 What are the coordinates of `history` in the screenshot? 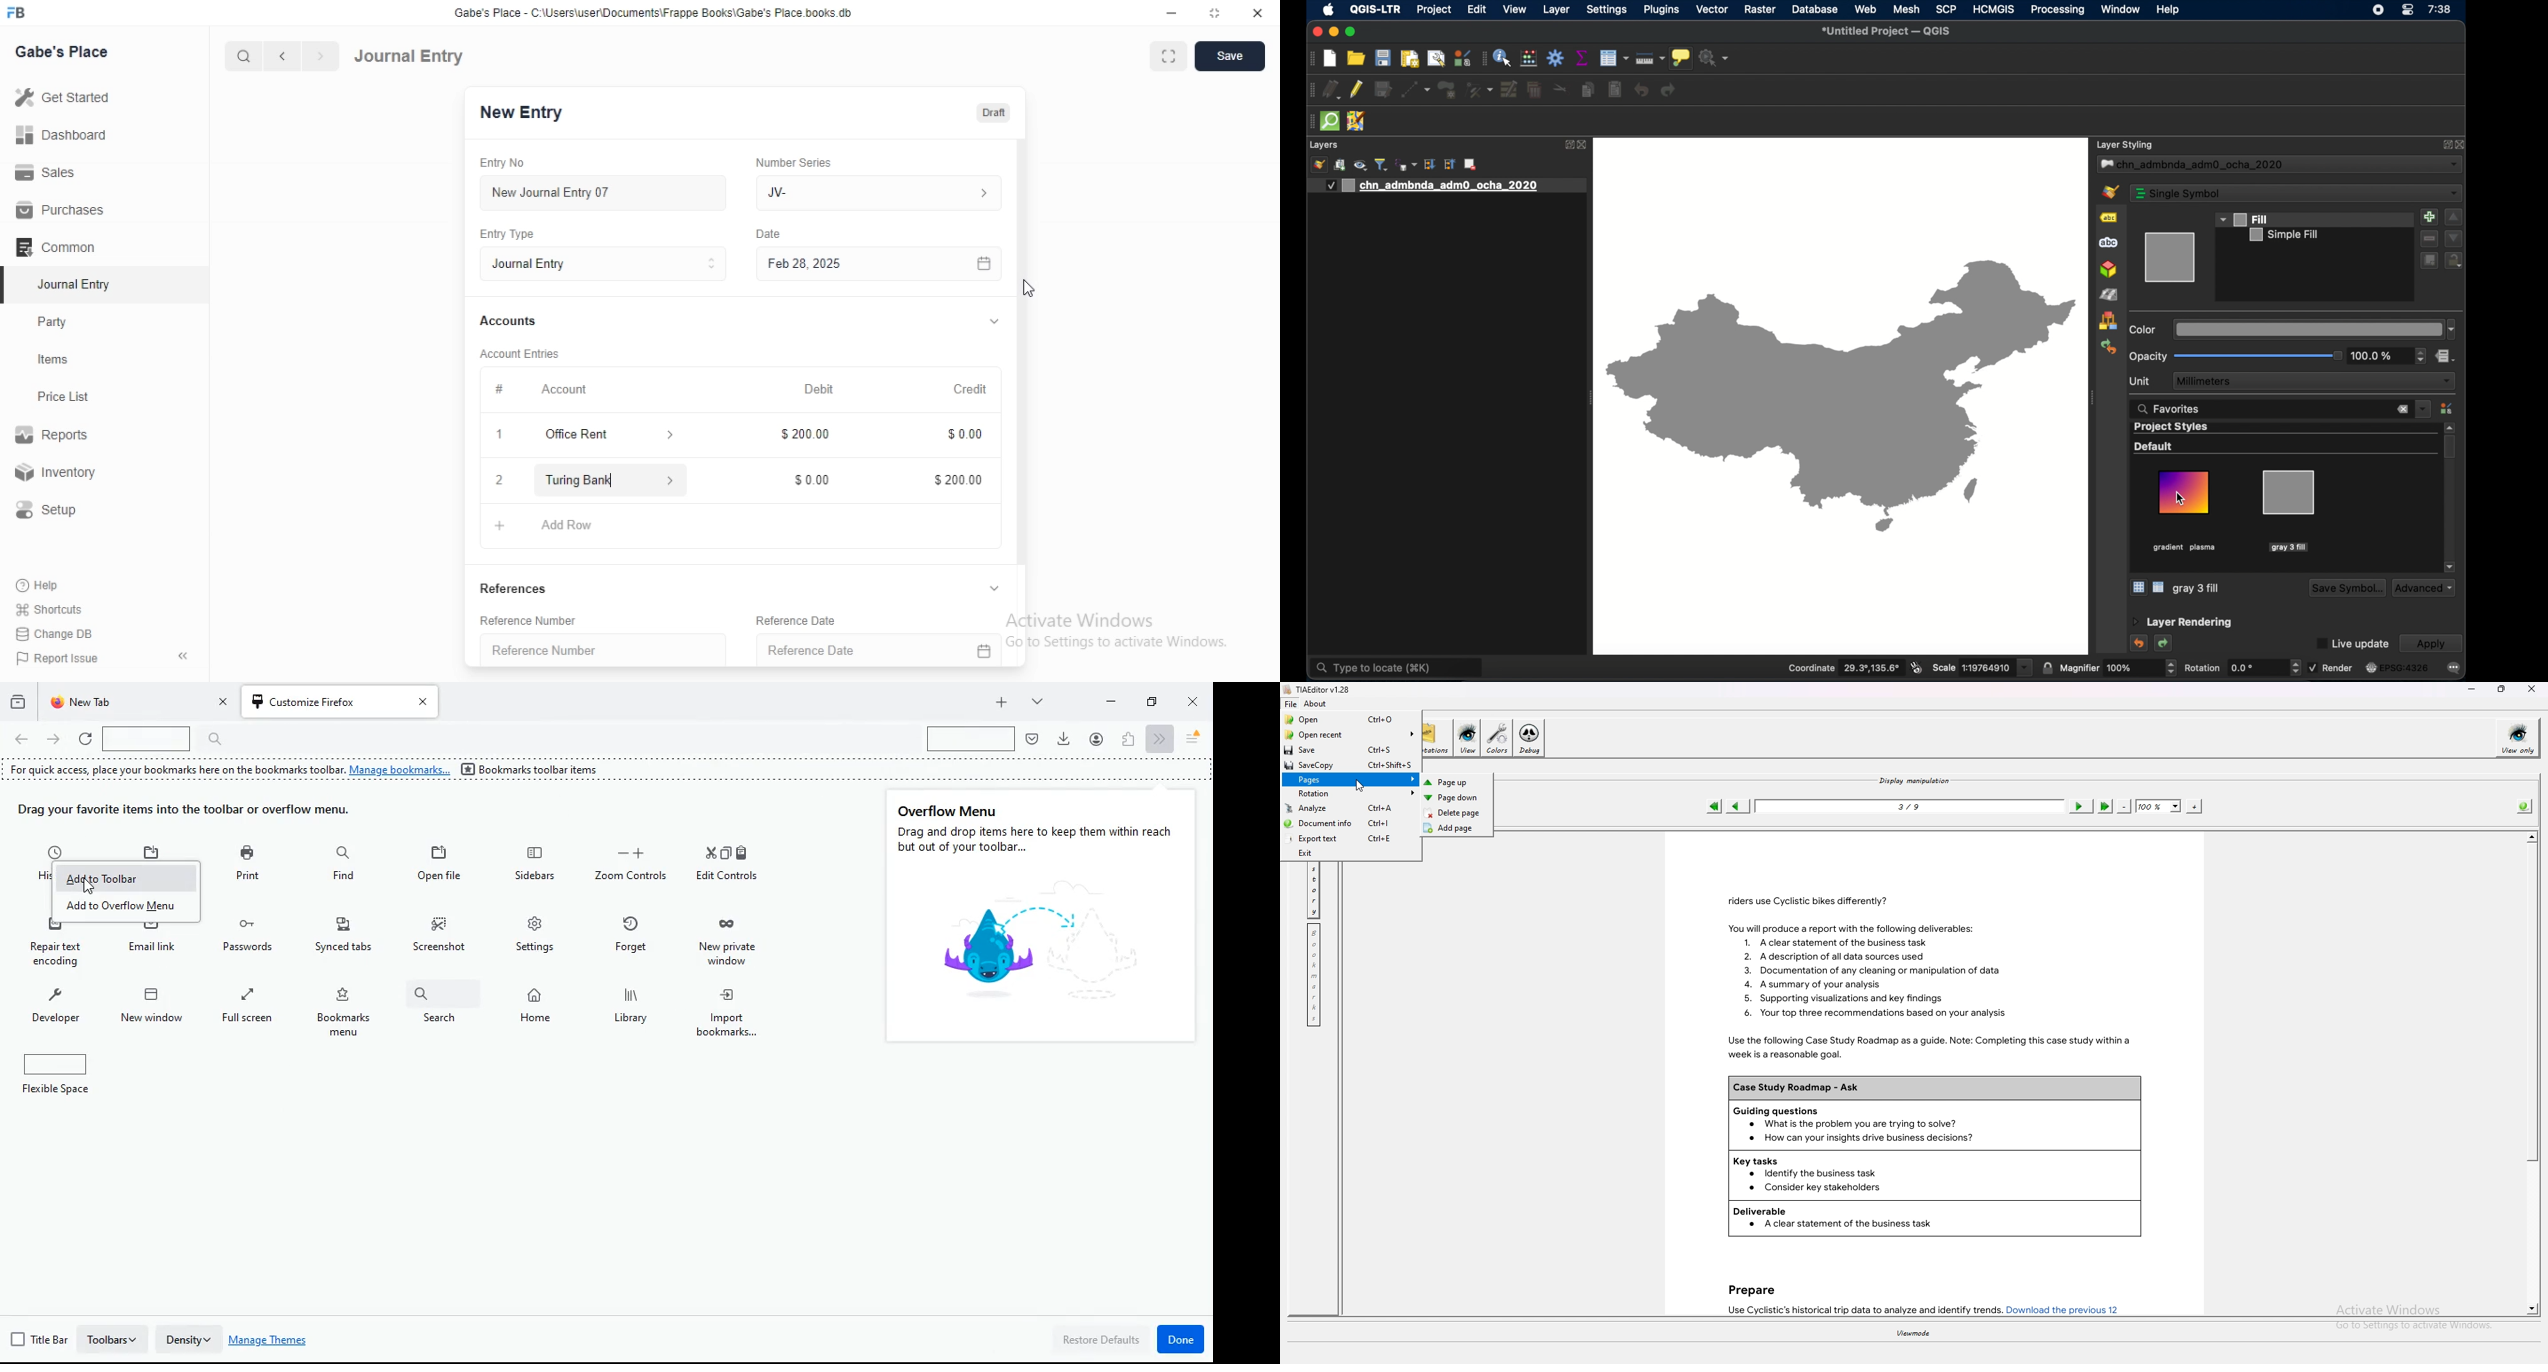 It's located at (18, 700).